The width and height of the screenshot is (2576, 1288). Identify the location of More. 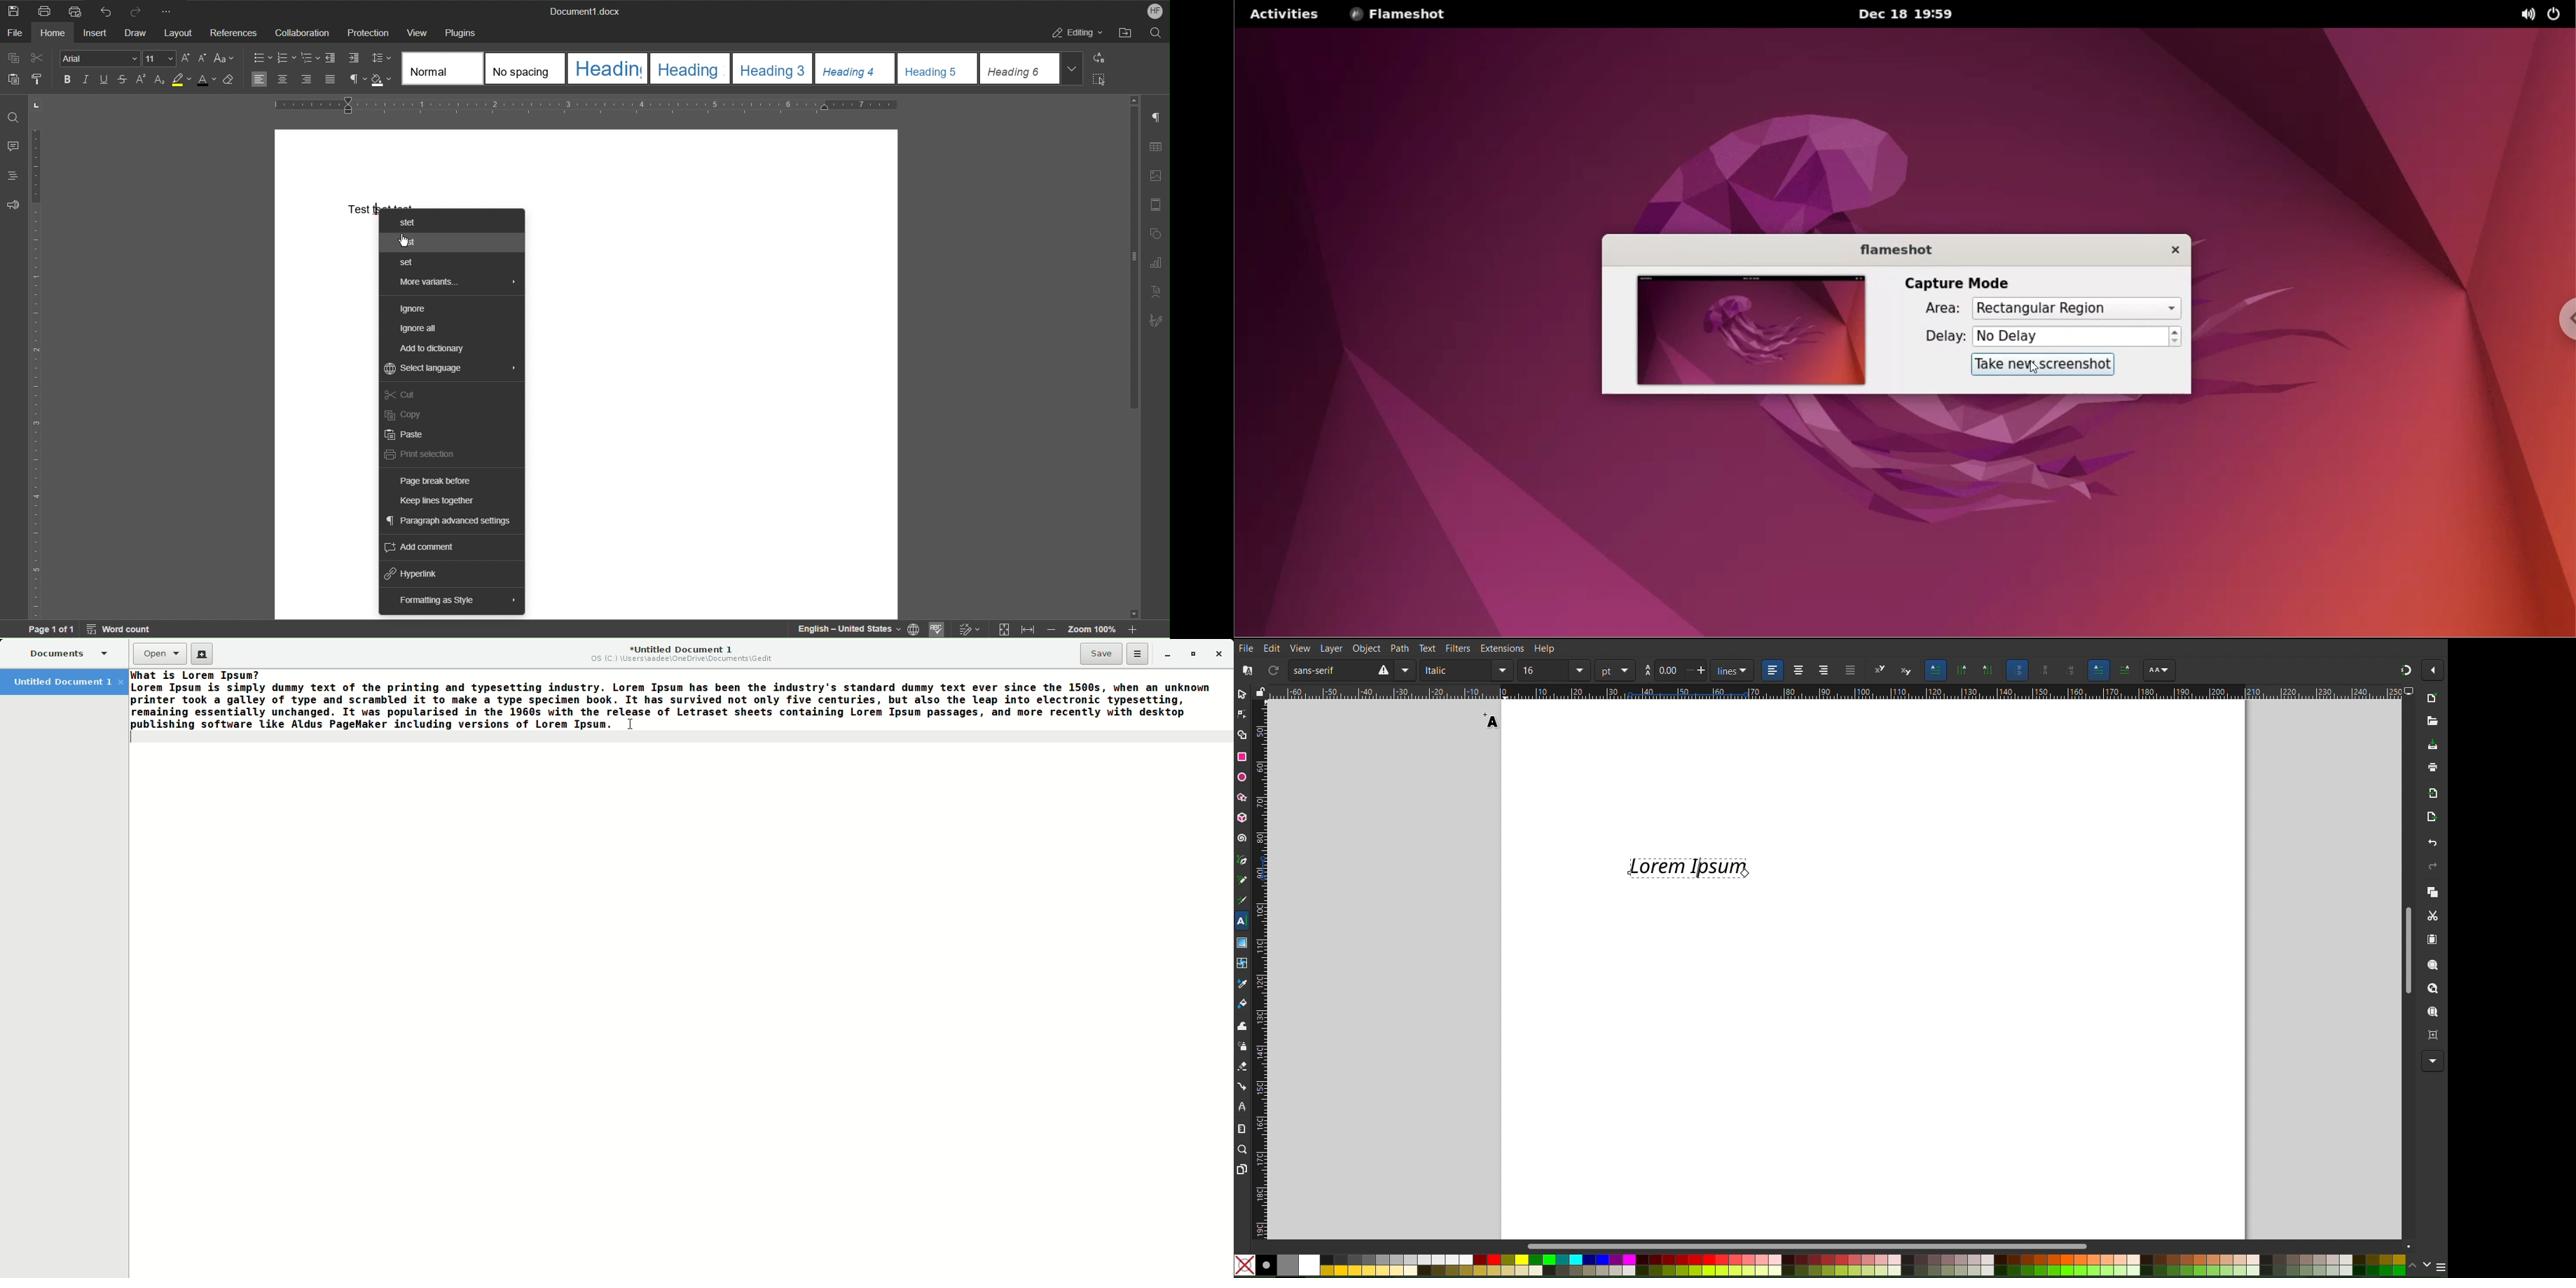
(169, 10).